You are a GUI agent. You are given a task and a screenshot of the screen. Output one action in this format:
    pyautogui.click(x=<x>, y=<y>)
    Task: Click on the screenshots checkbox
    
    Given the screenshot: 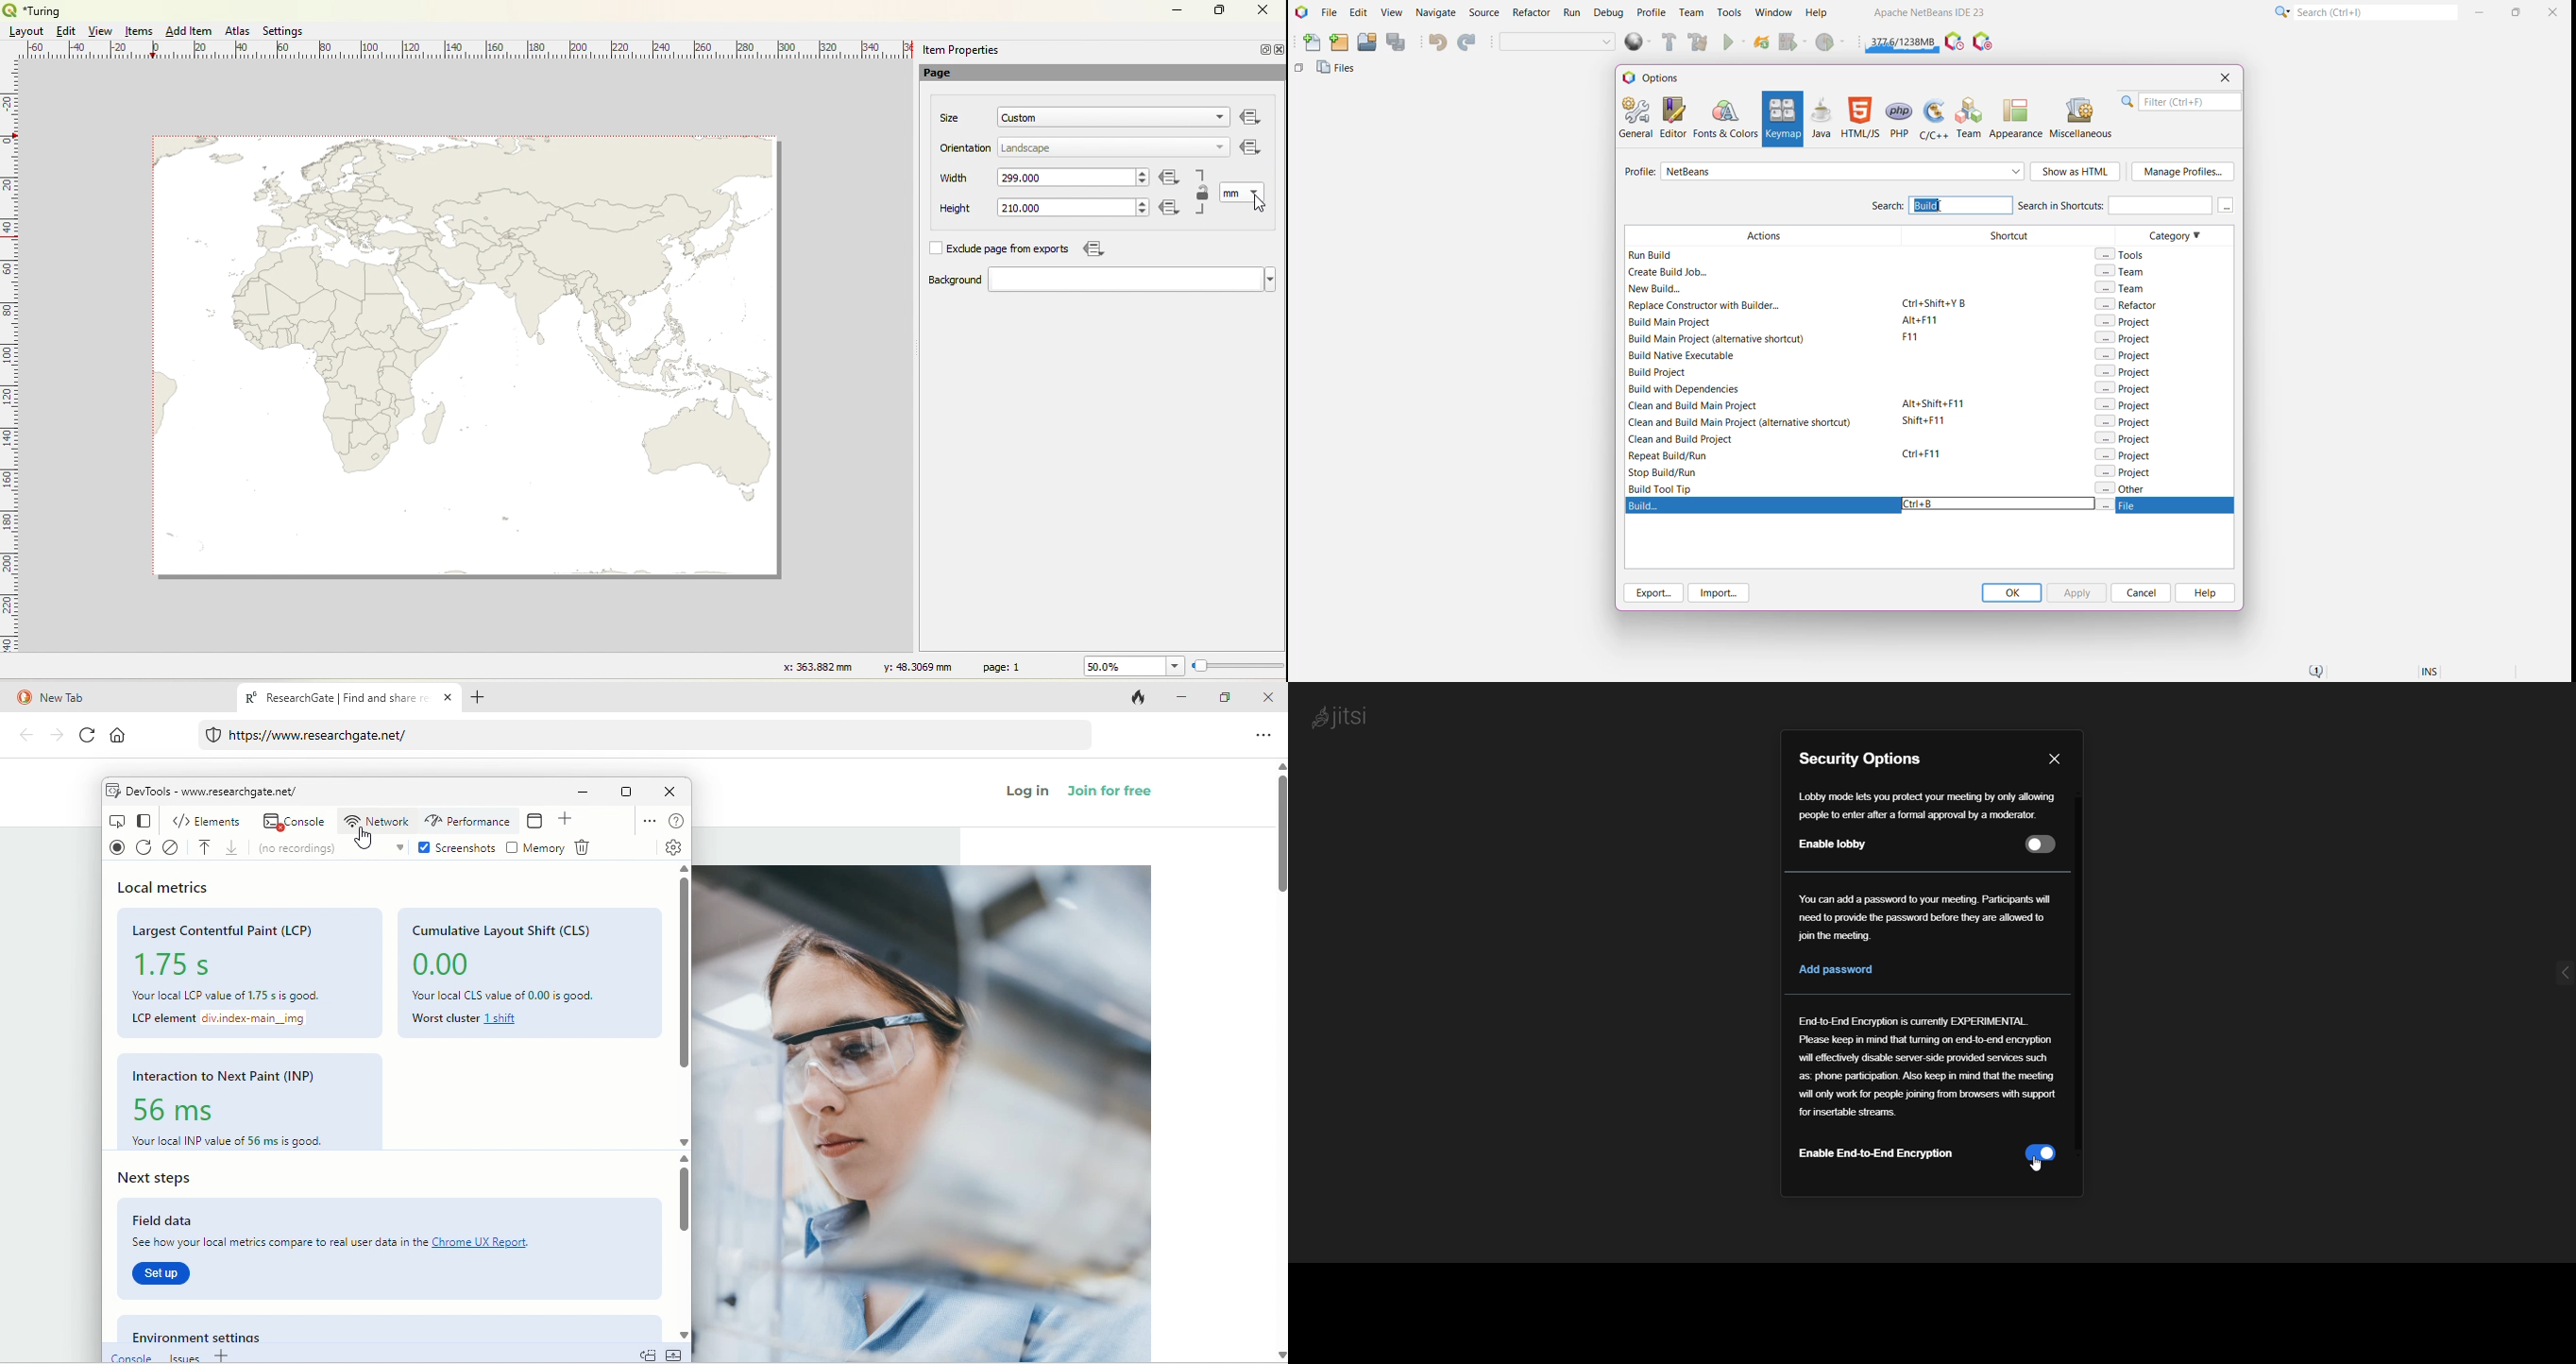 What is the action you would take?
    pyautogui.click(x=459, y=844)
    